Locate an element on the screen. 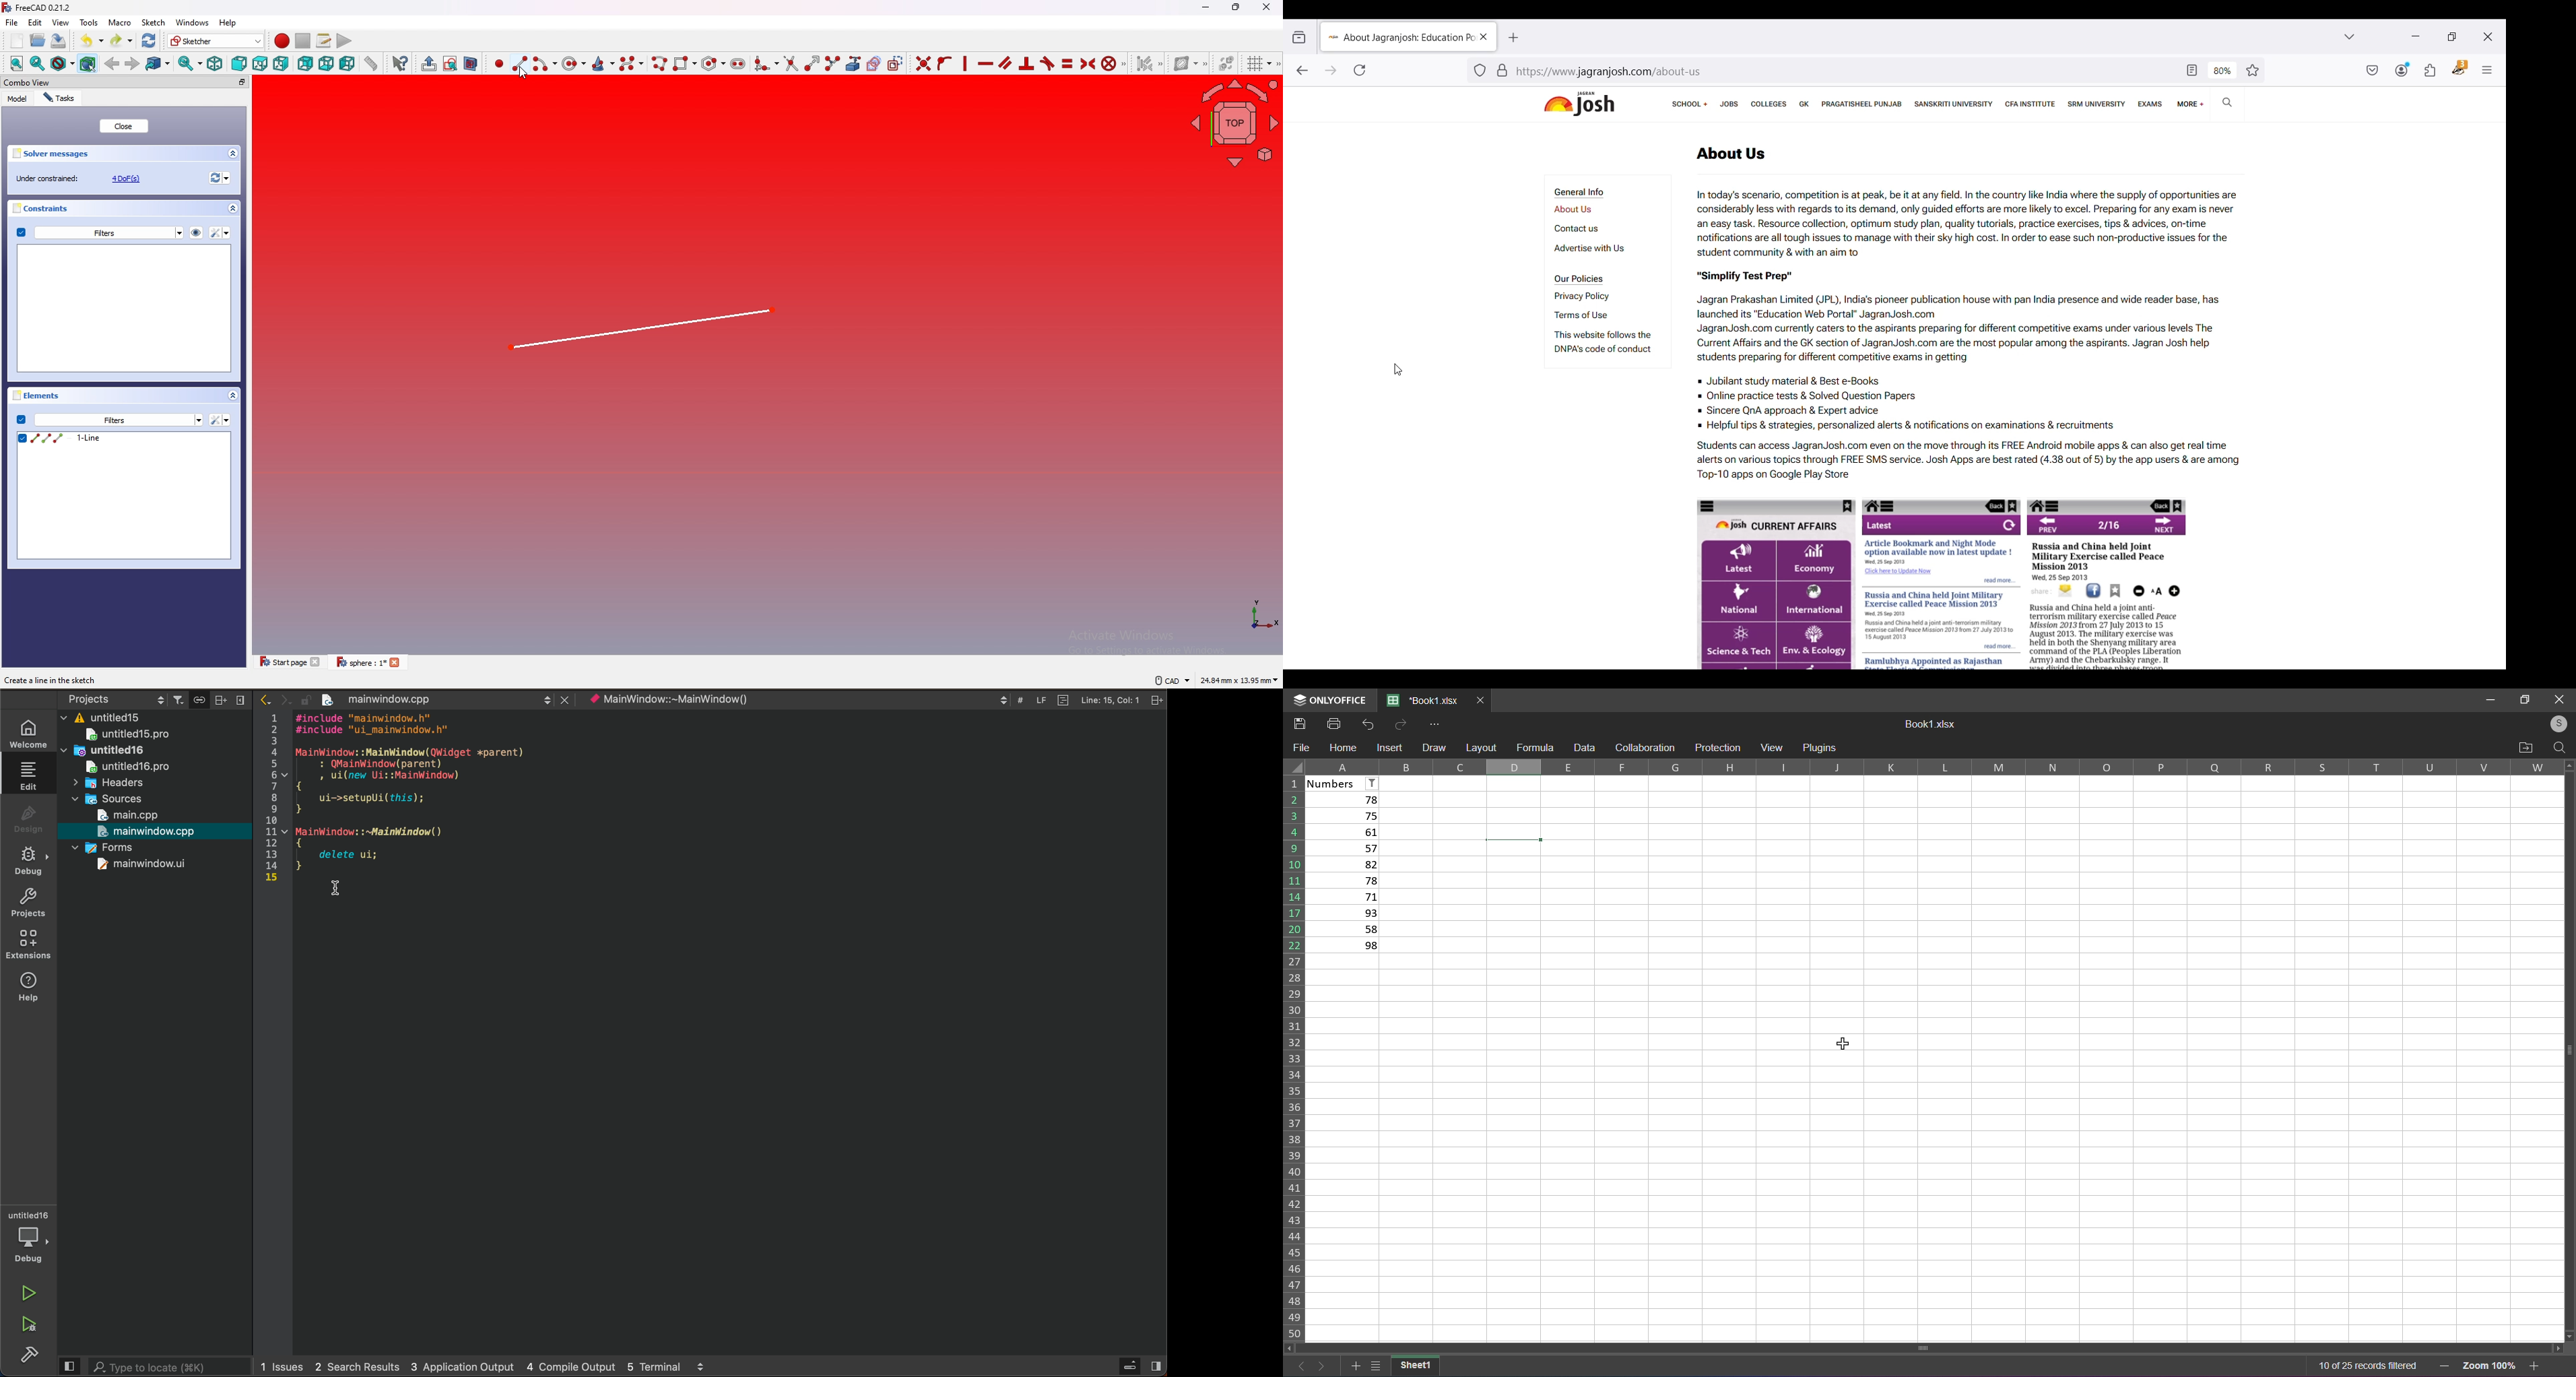 This screenshot has width=2576, height=1400. "Simplify Test Prep" is located at coordinates (1752, 277).